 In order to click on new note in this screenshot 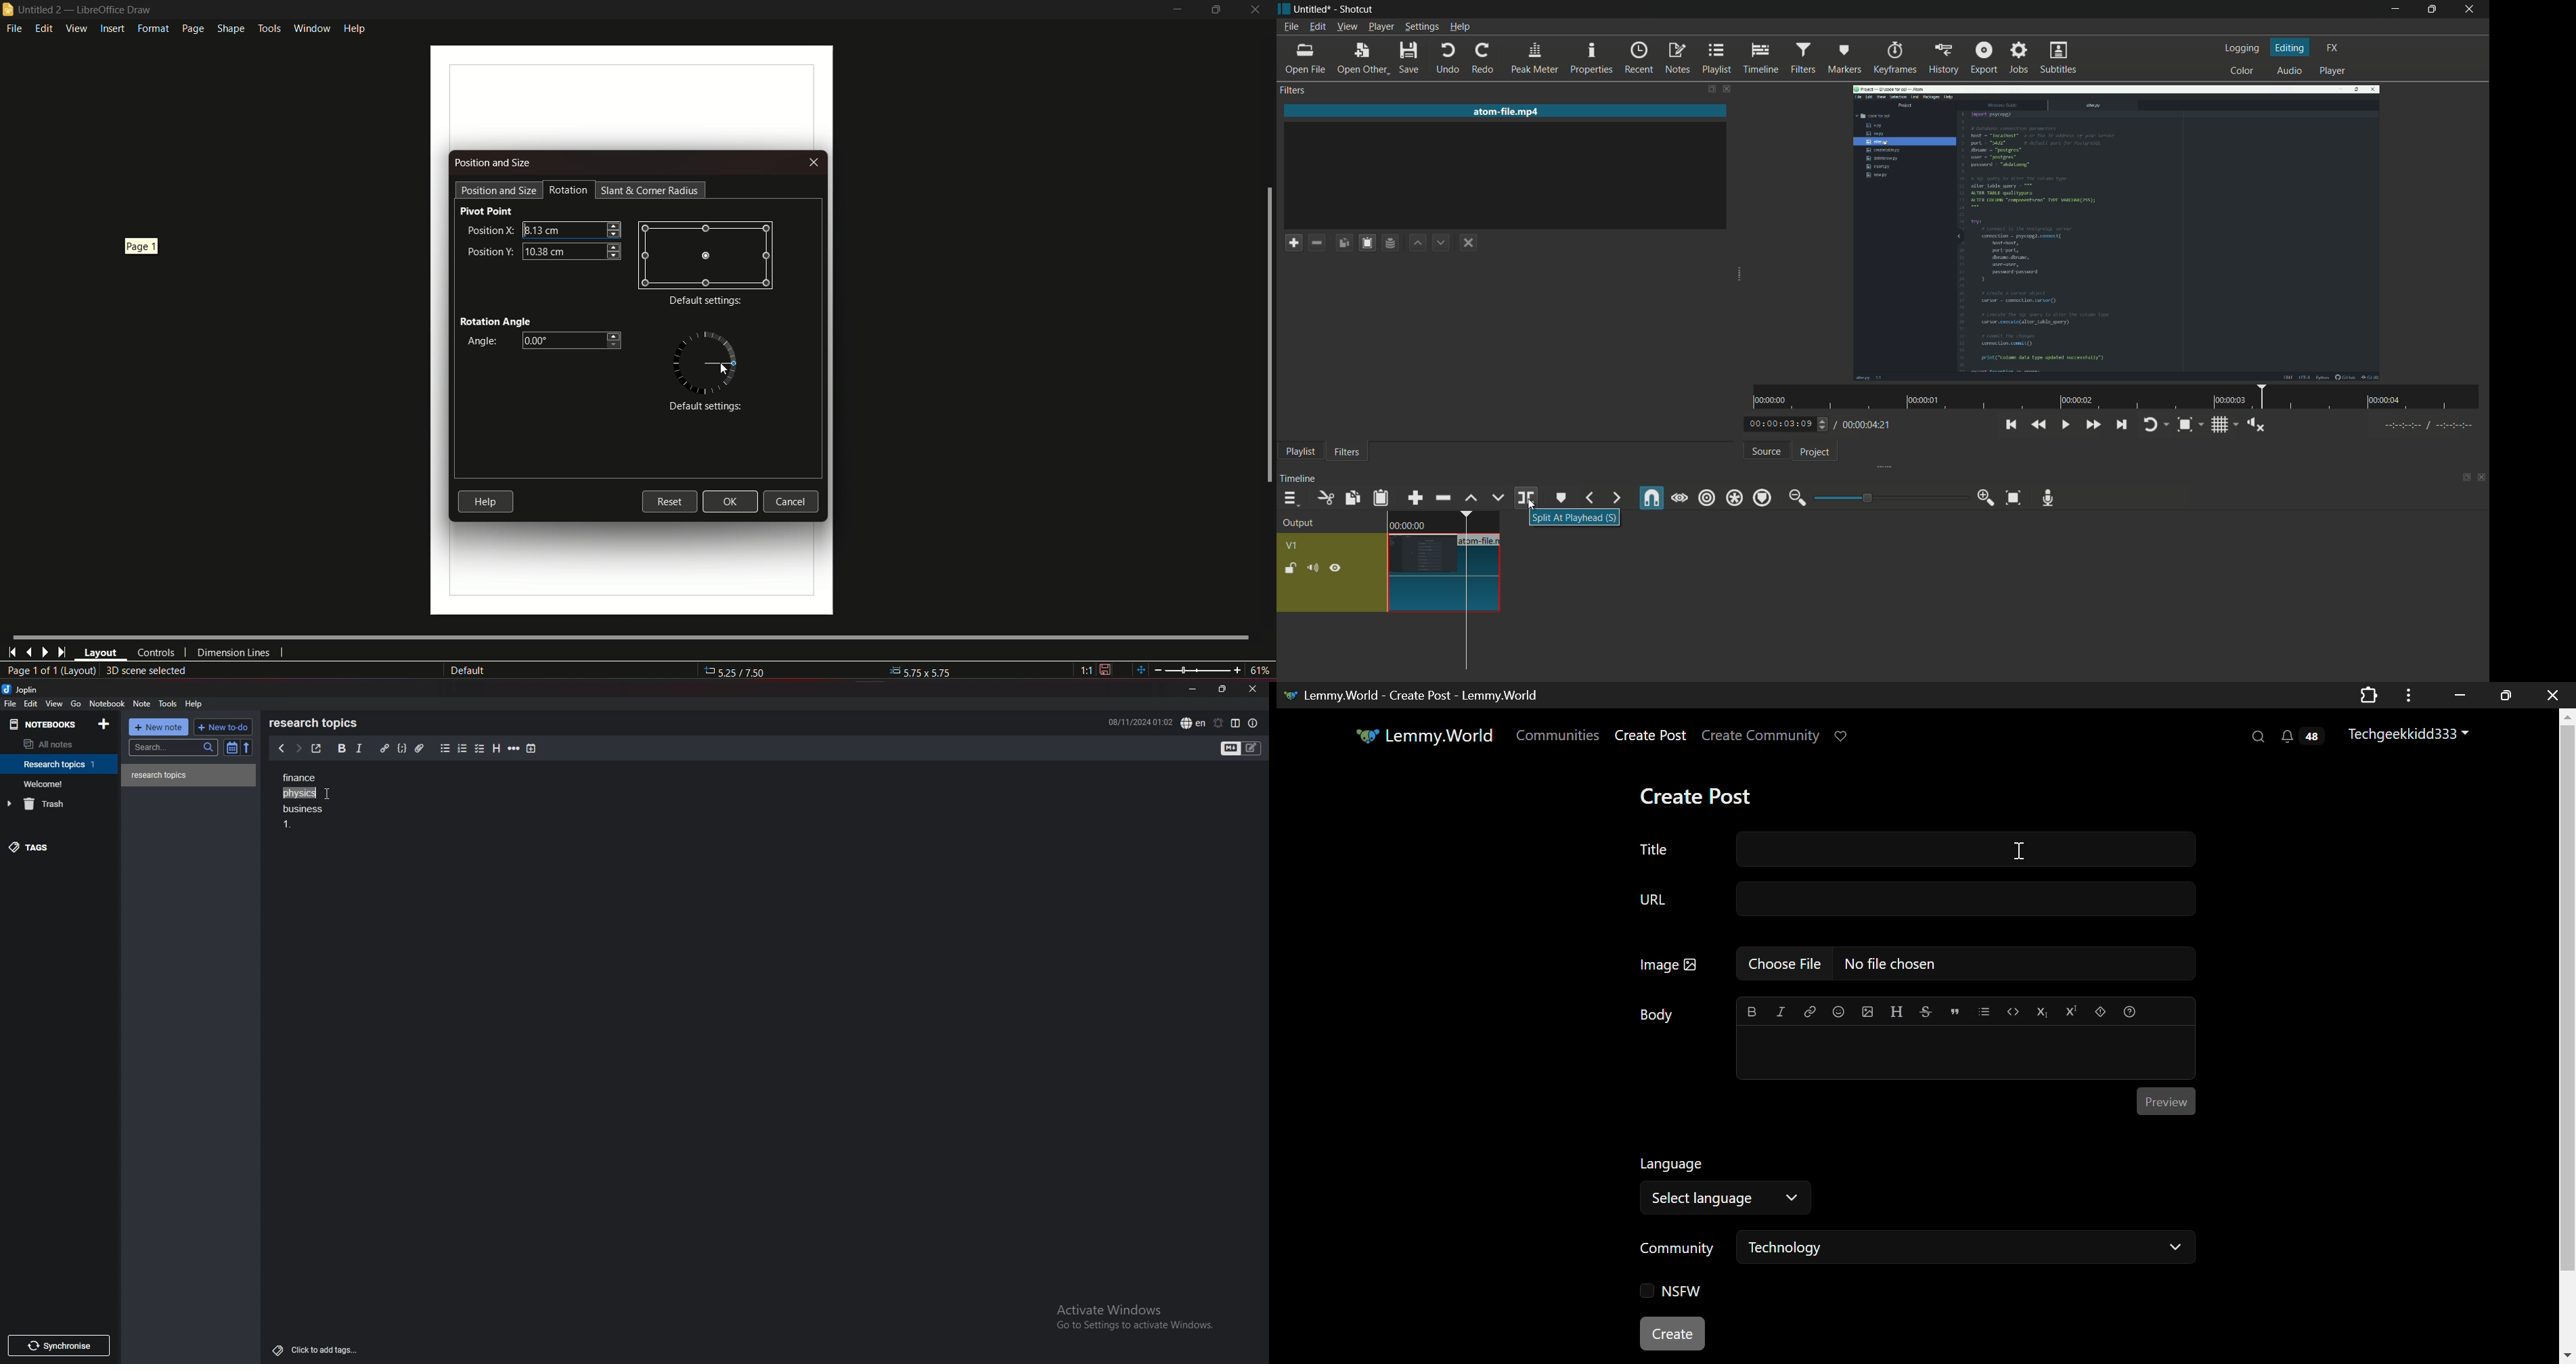, I will do `click(160, 726)`.